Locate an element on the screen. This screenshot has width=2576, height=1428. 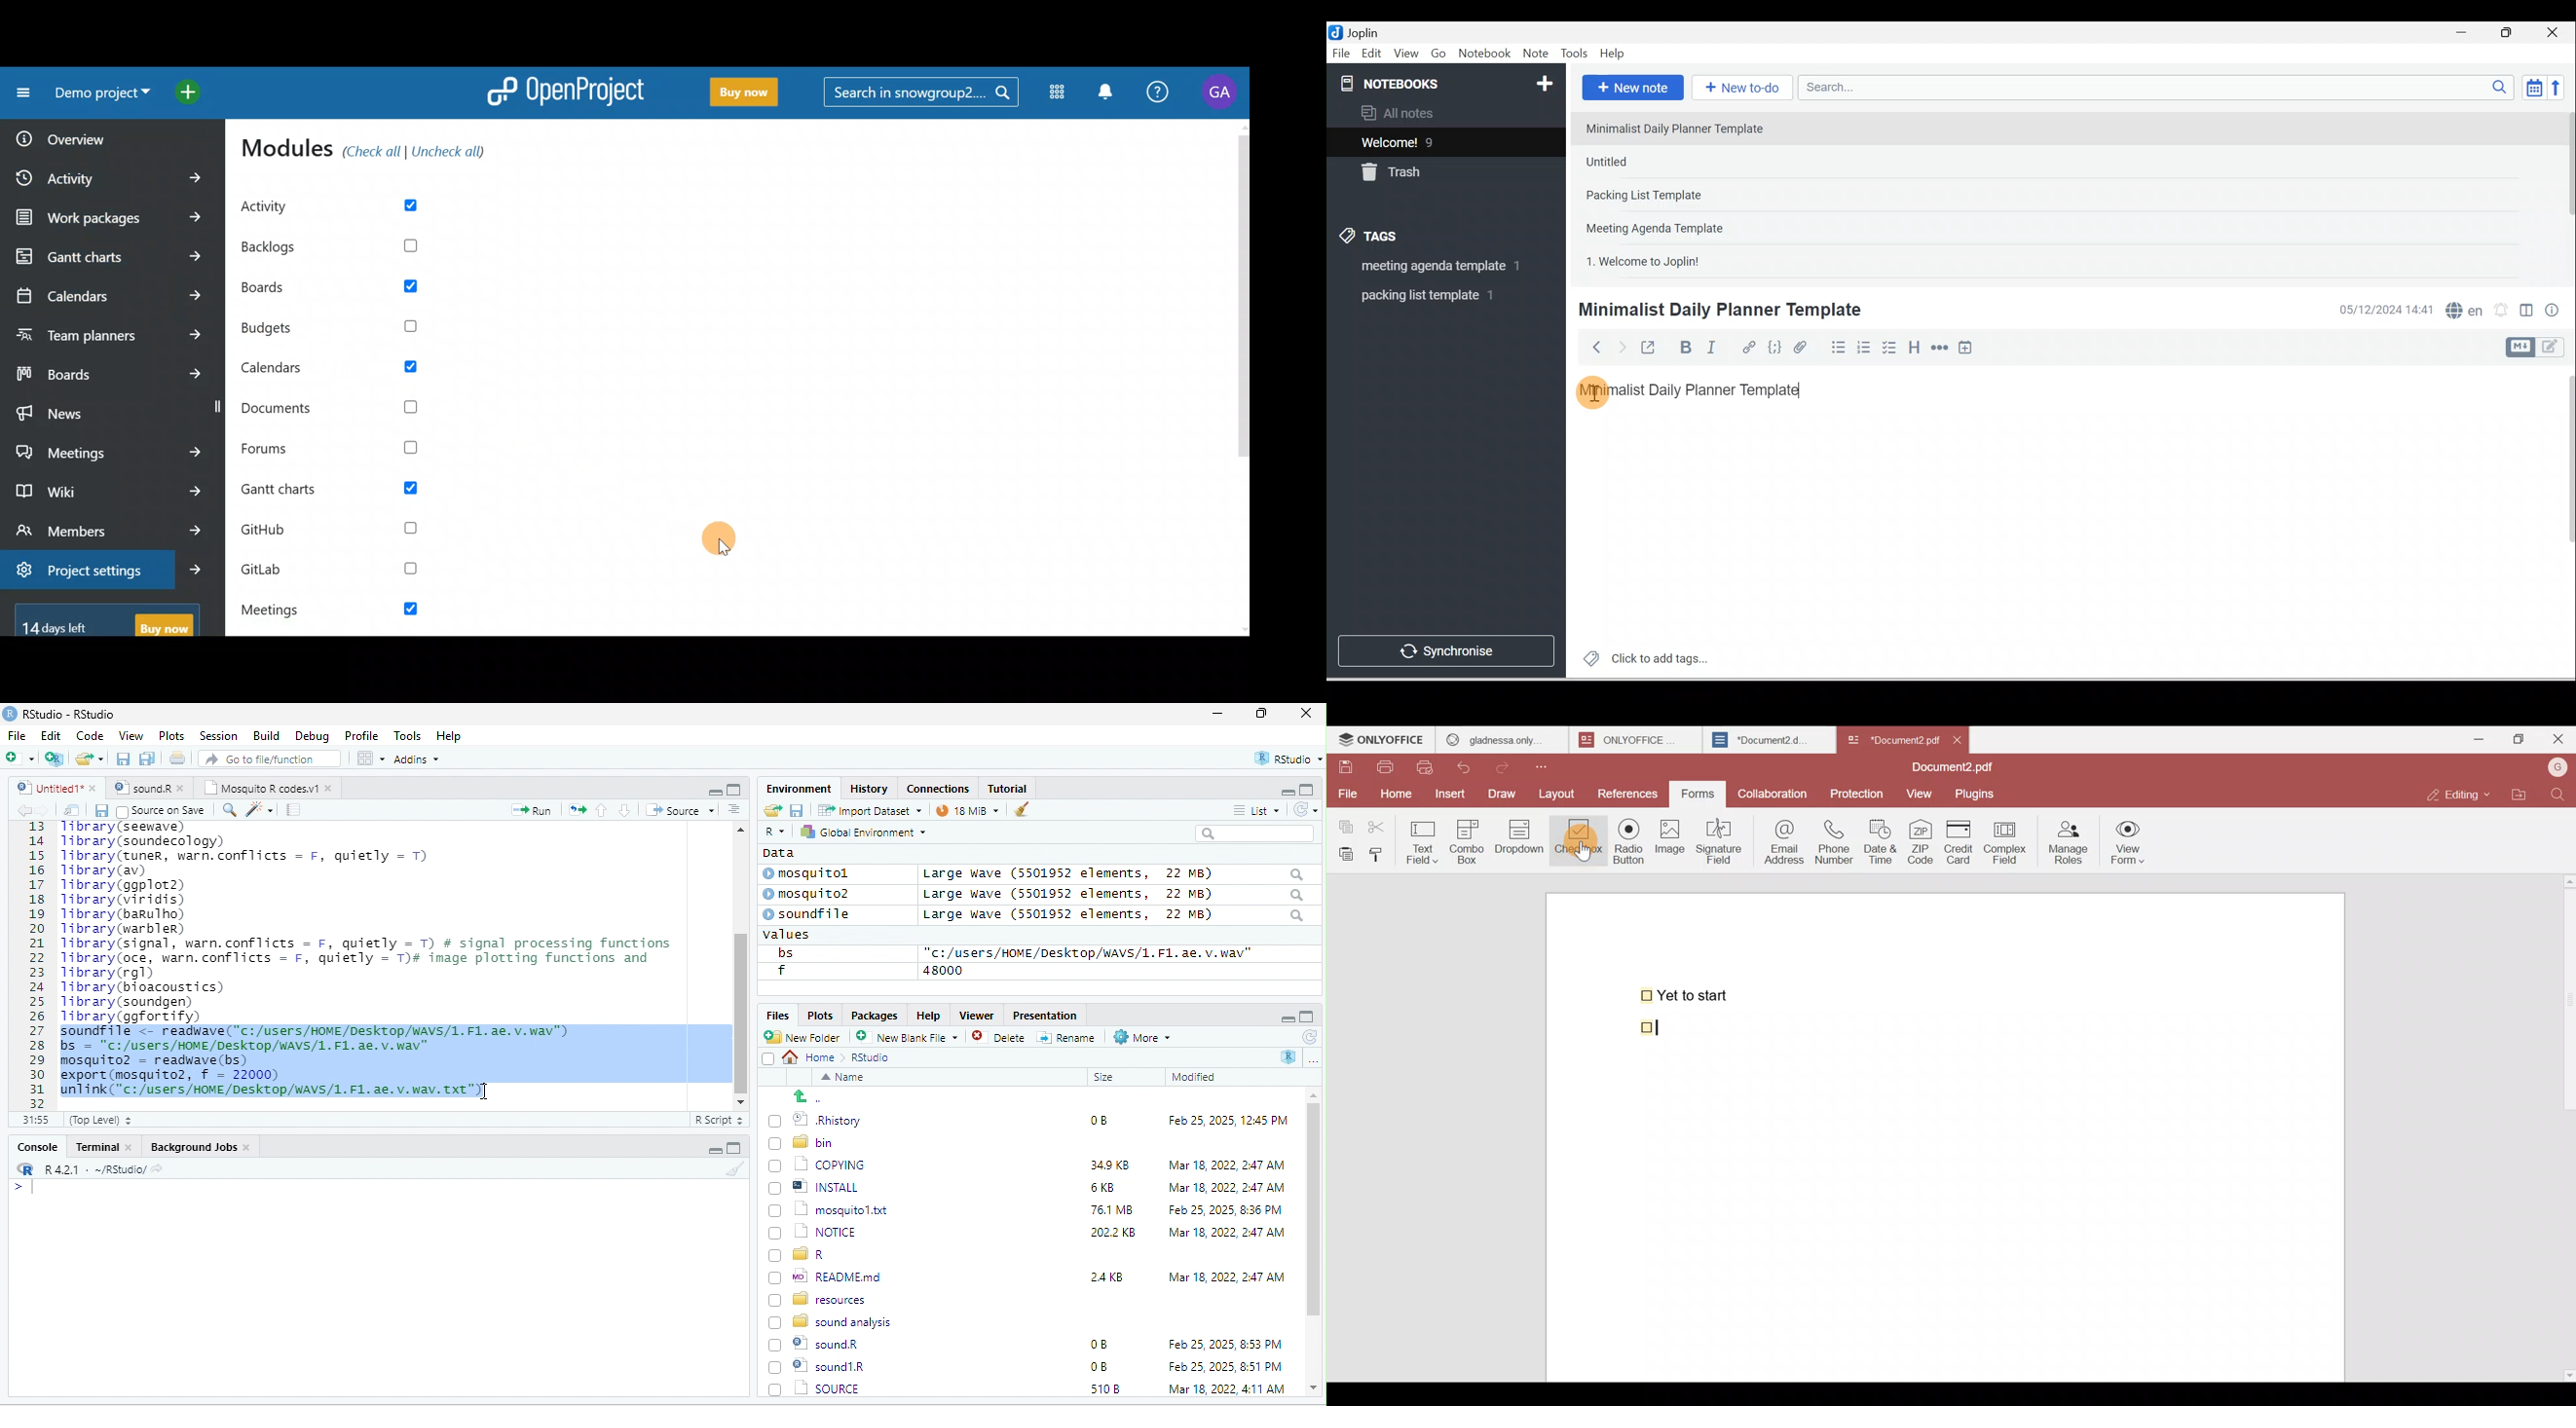
RR R421 - ~/RStudio/ is located at coordinates (85, 1171).